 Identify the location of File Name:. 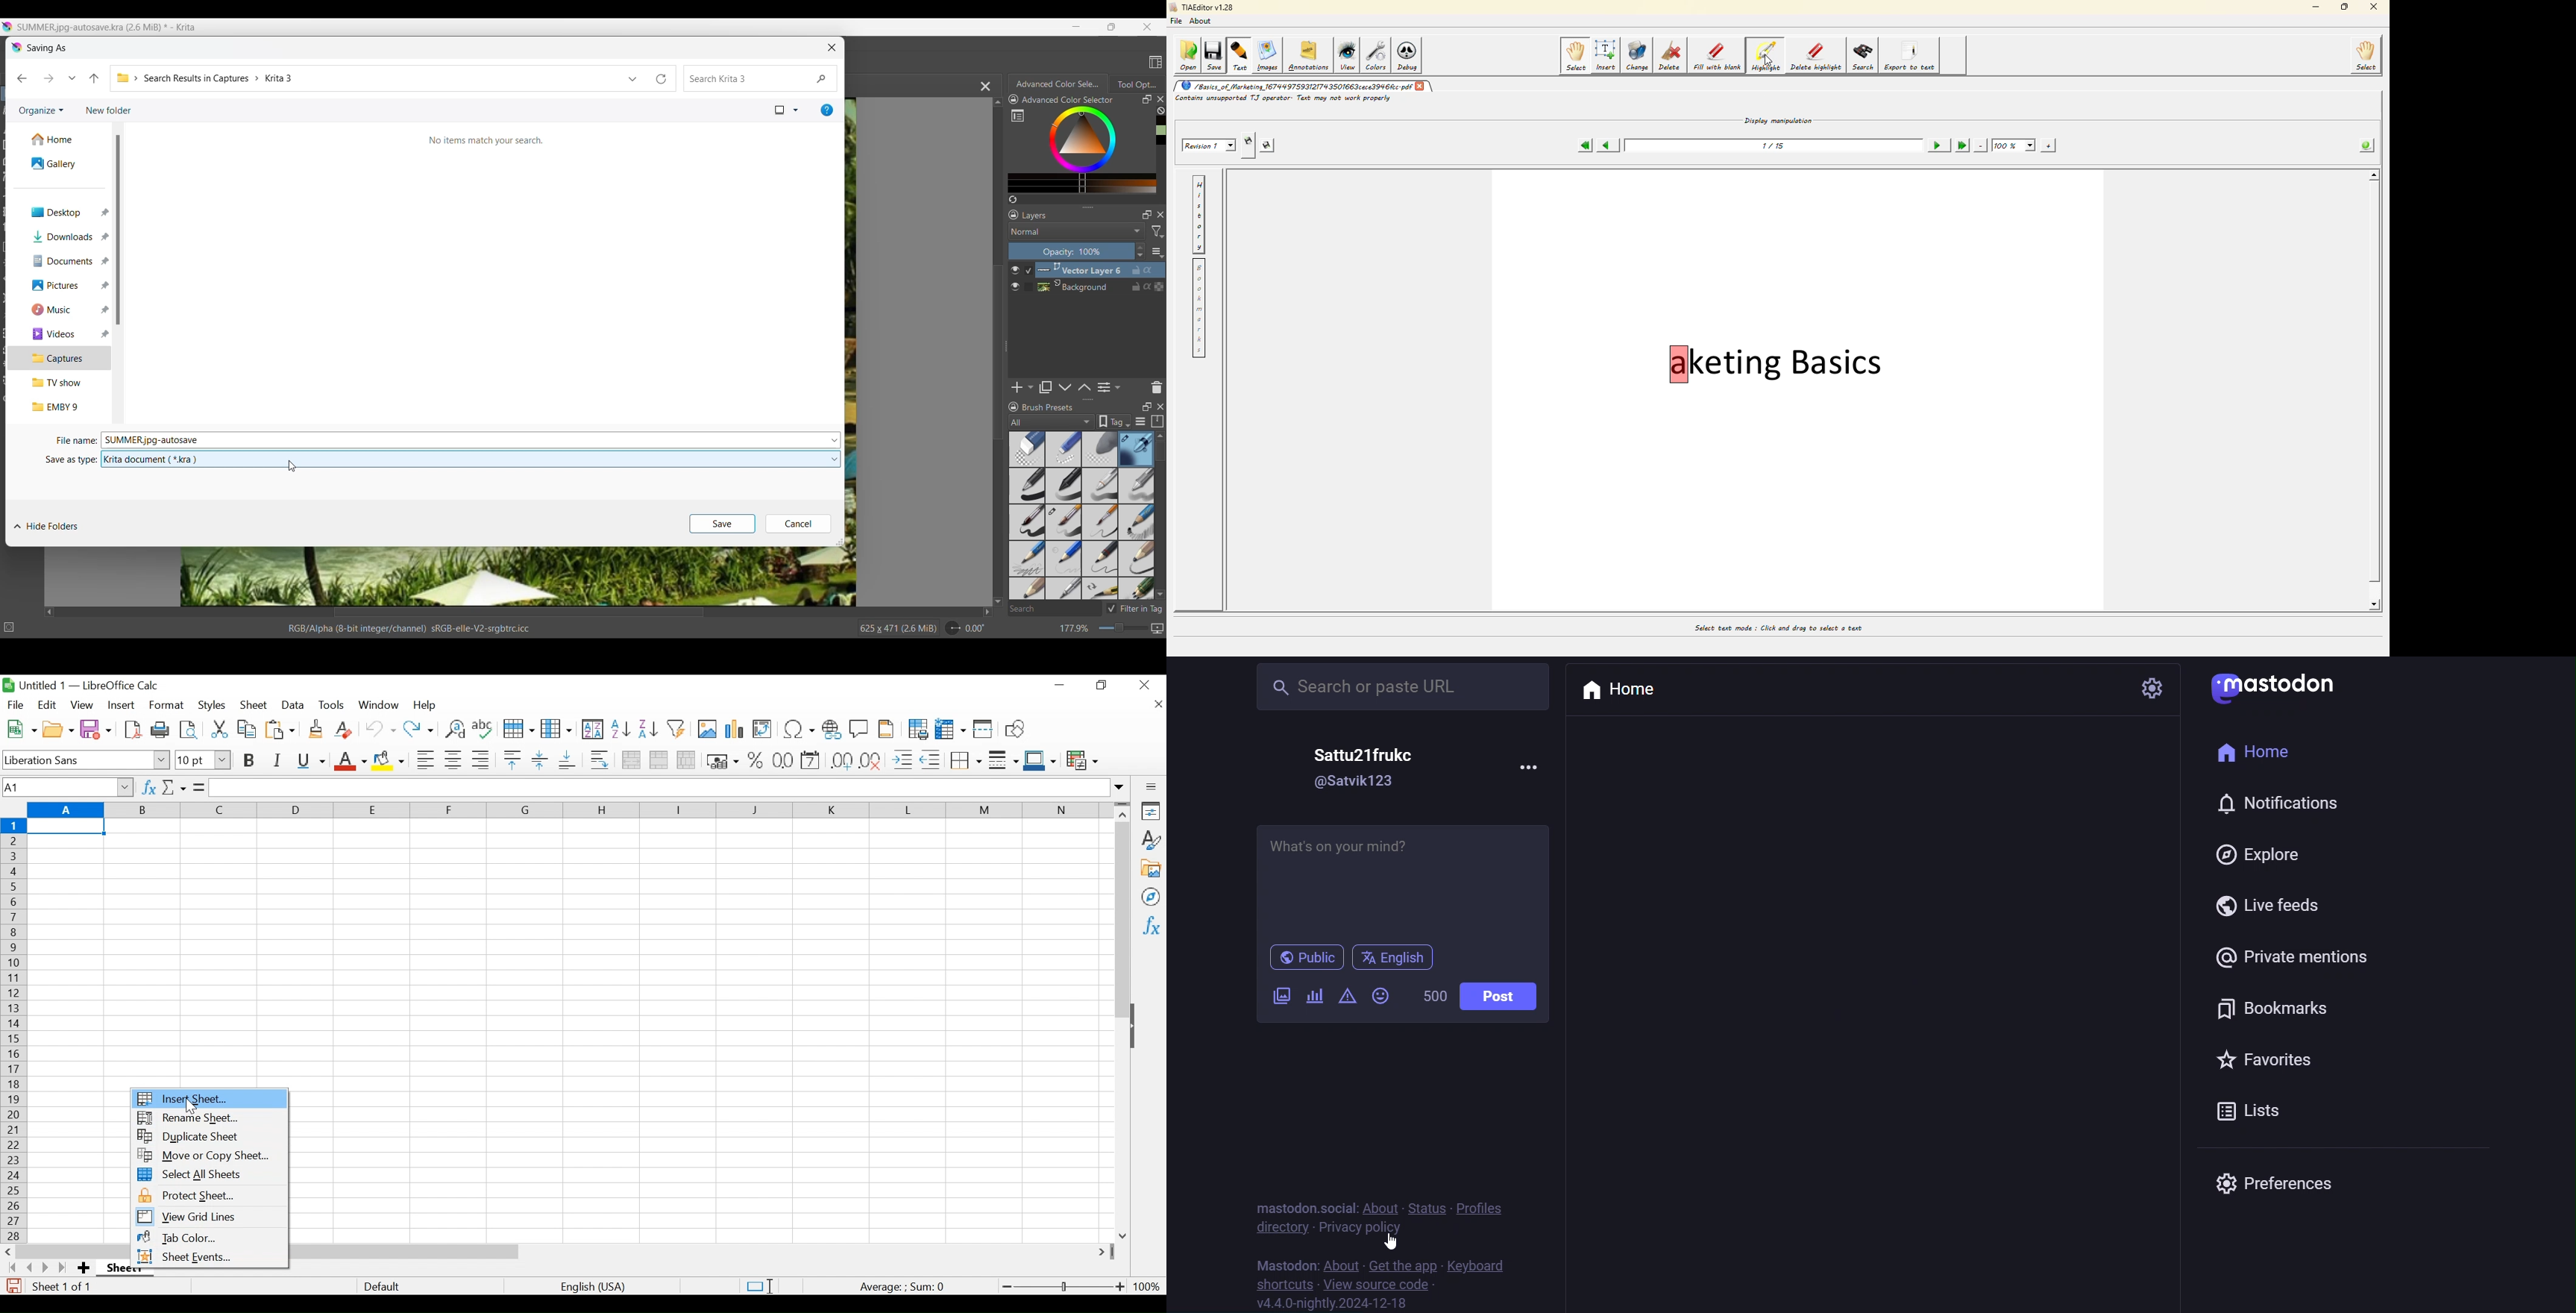
(72, 440).